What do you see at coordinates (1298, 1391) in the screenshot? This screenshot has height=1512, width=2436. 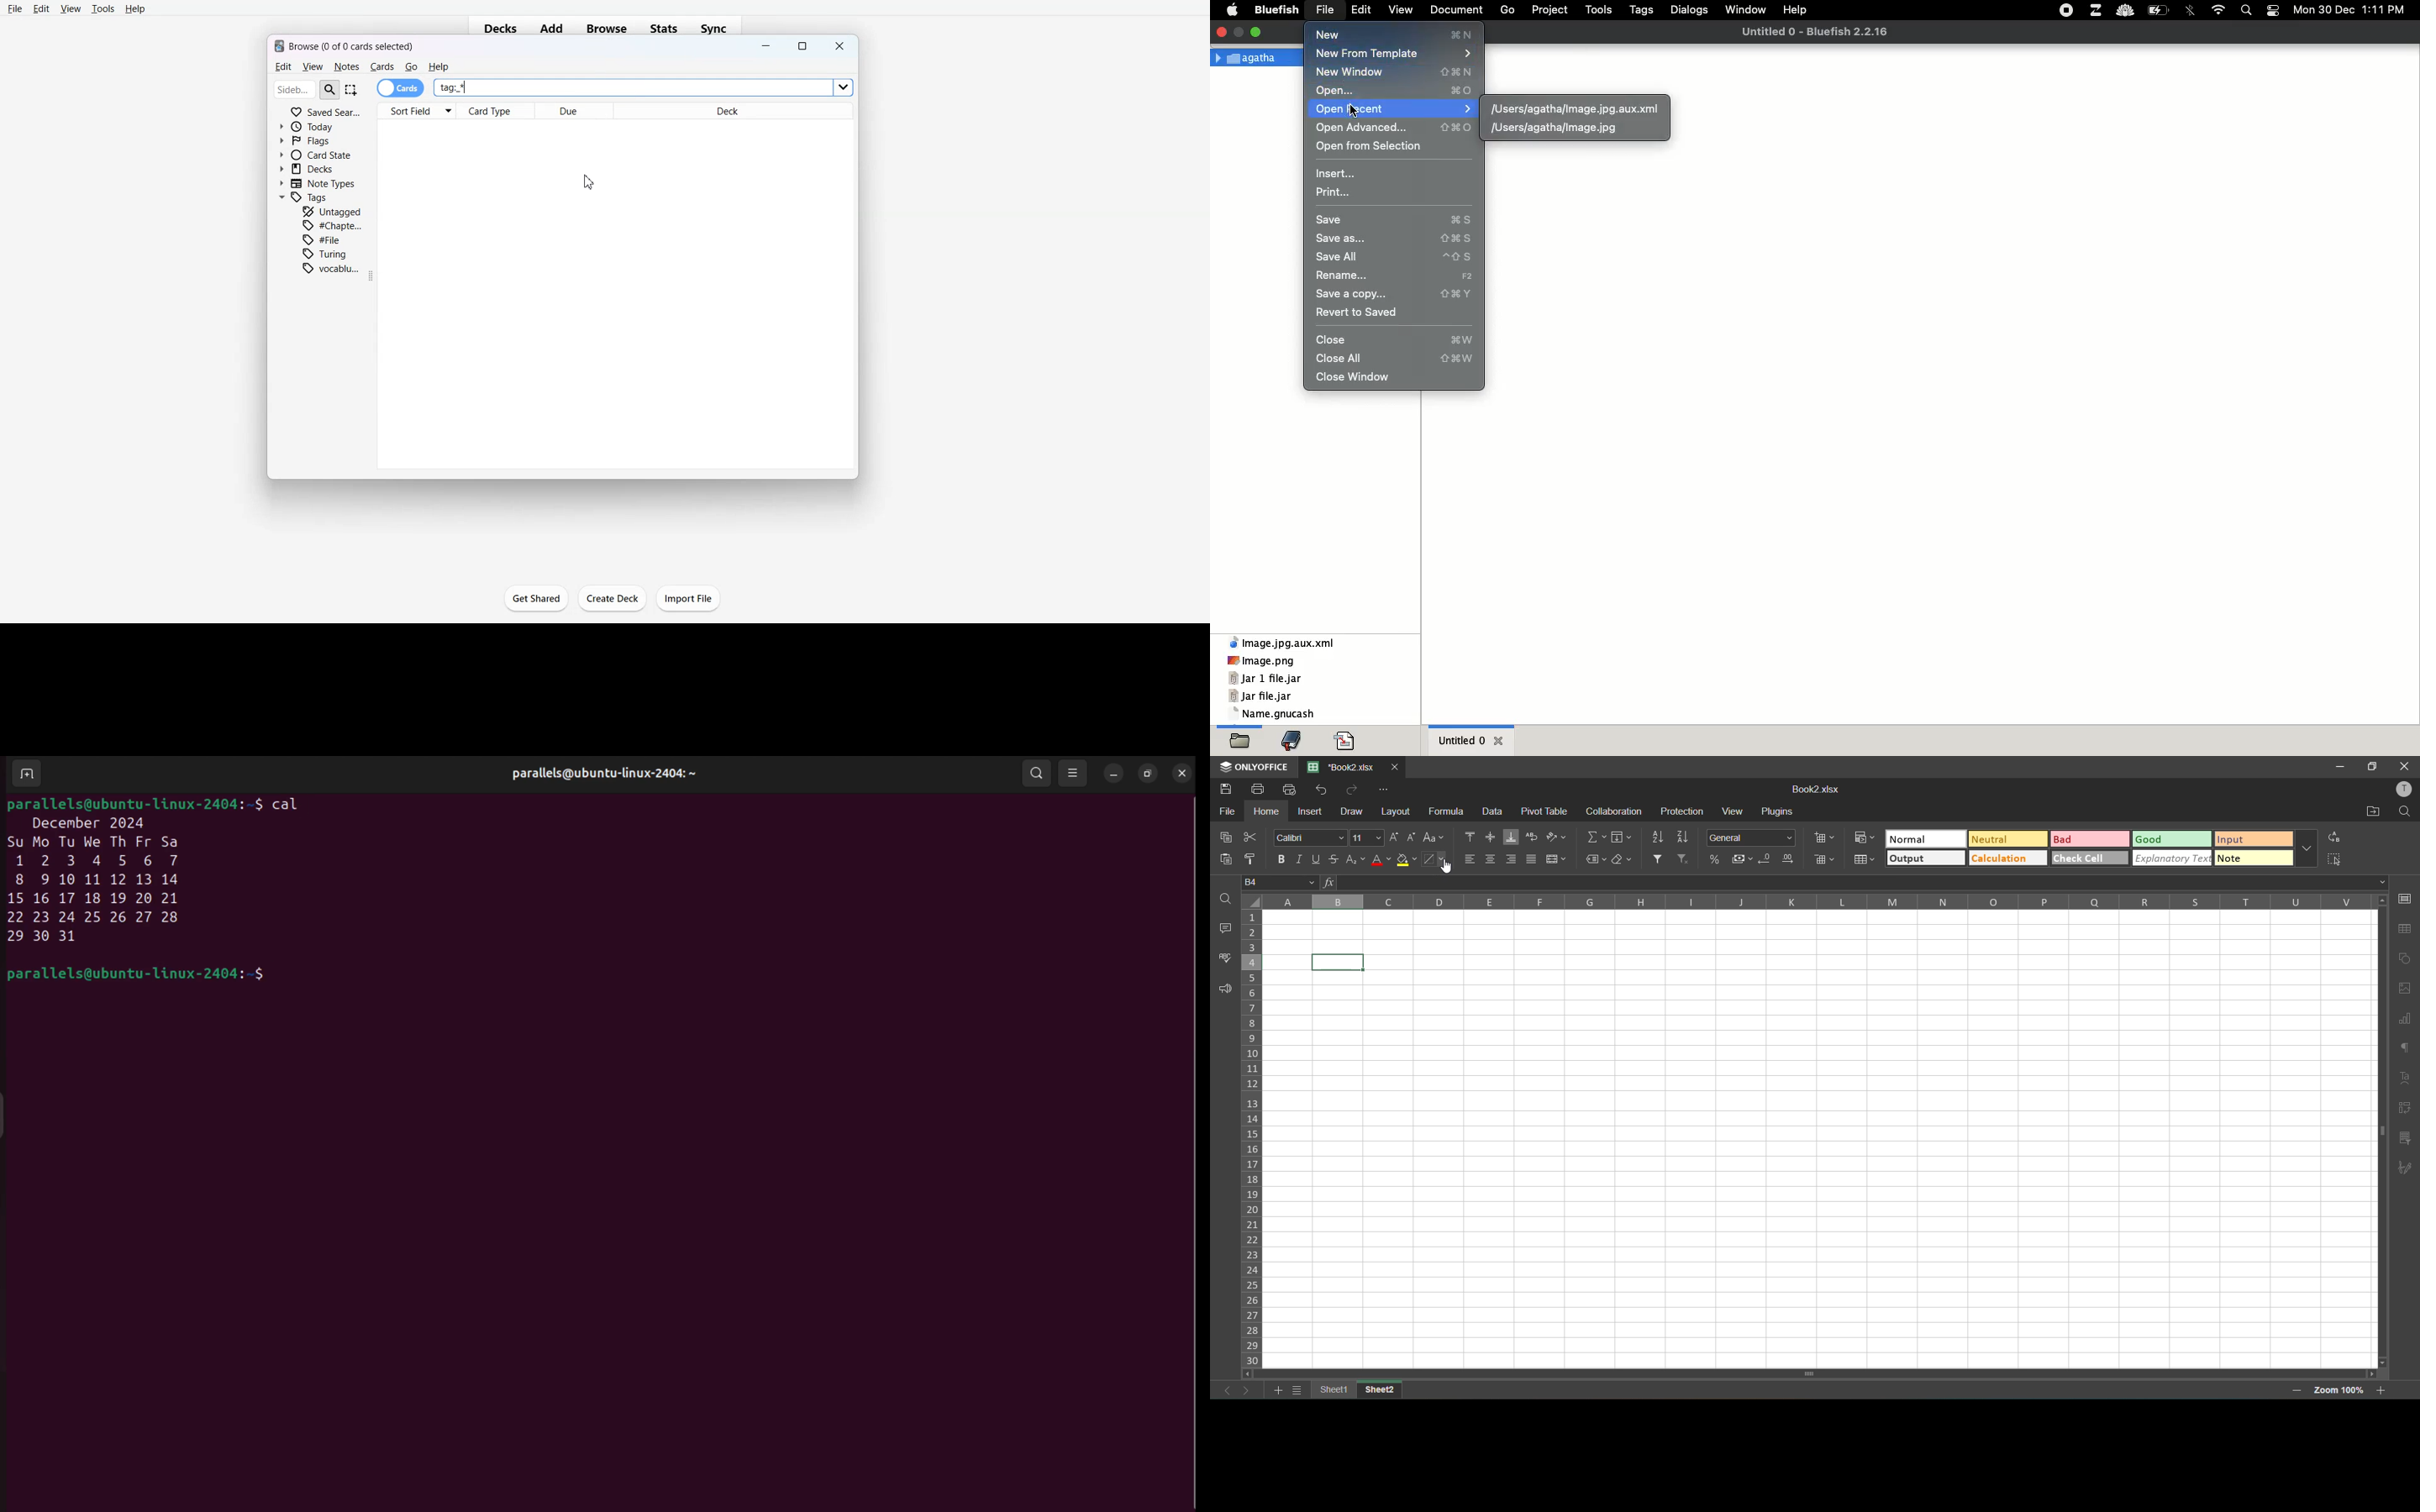 I see `sheet list` at bounding box center [1298, 1391].